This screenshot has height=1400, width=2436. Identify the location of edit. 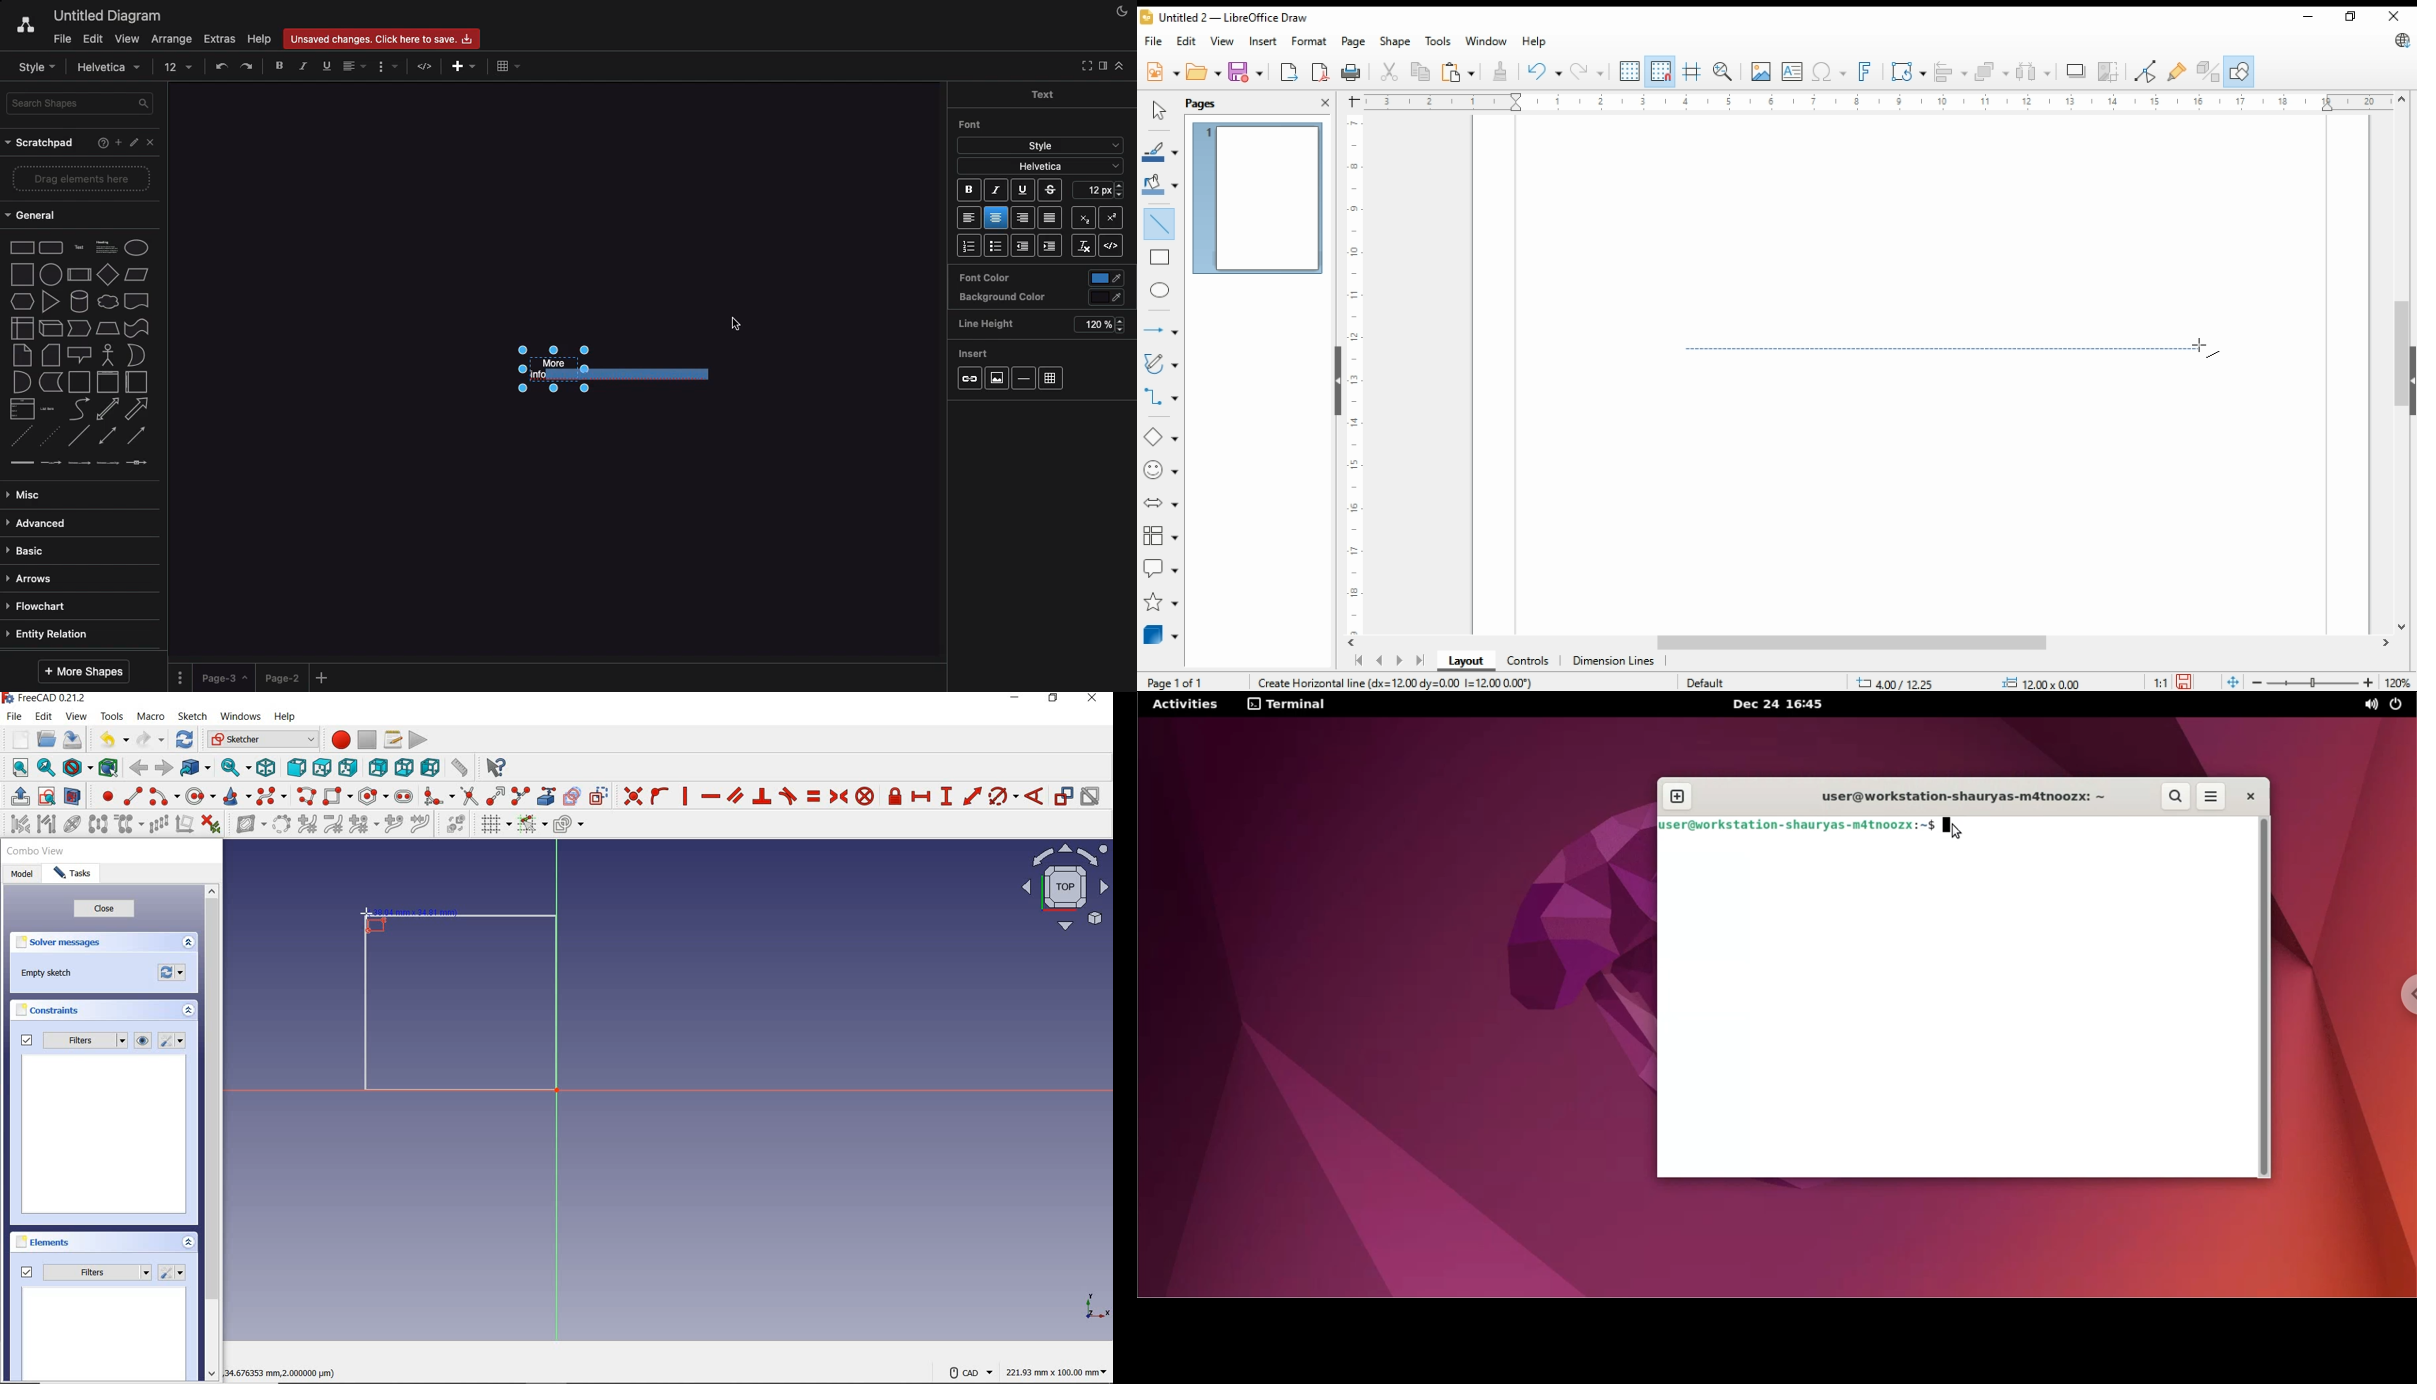
(46, 717).